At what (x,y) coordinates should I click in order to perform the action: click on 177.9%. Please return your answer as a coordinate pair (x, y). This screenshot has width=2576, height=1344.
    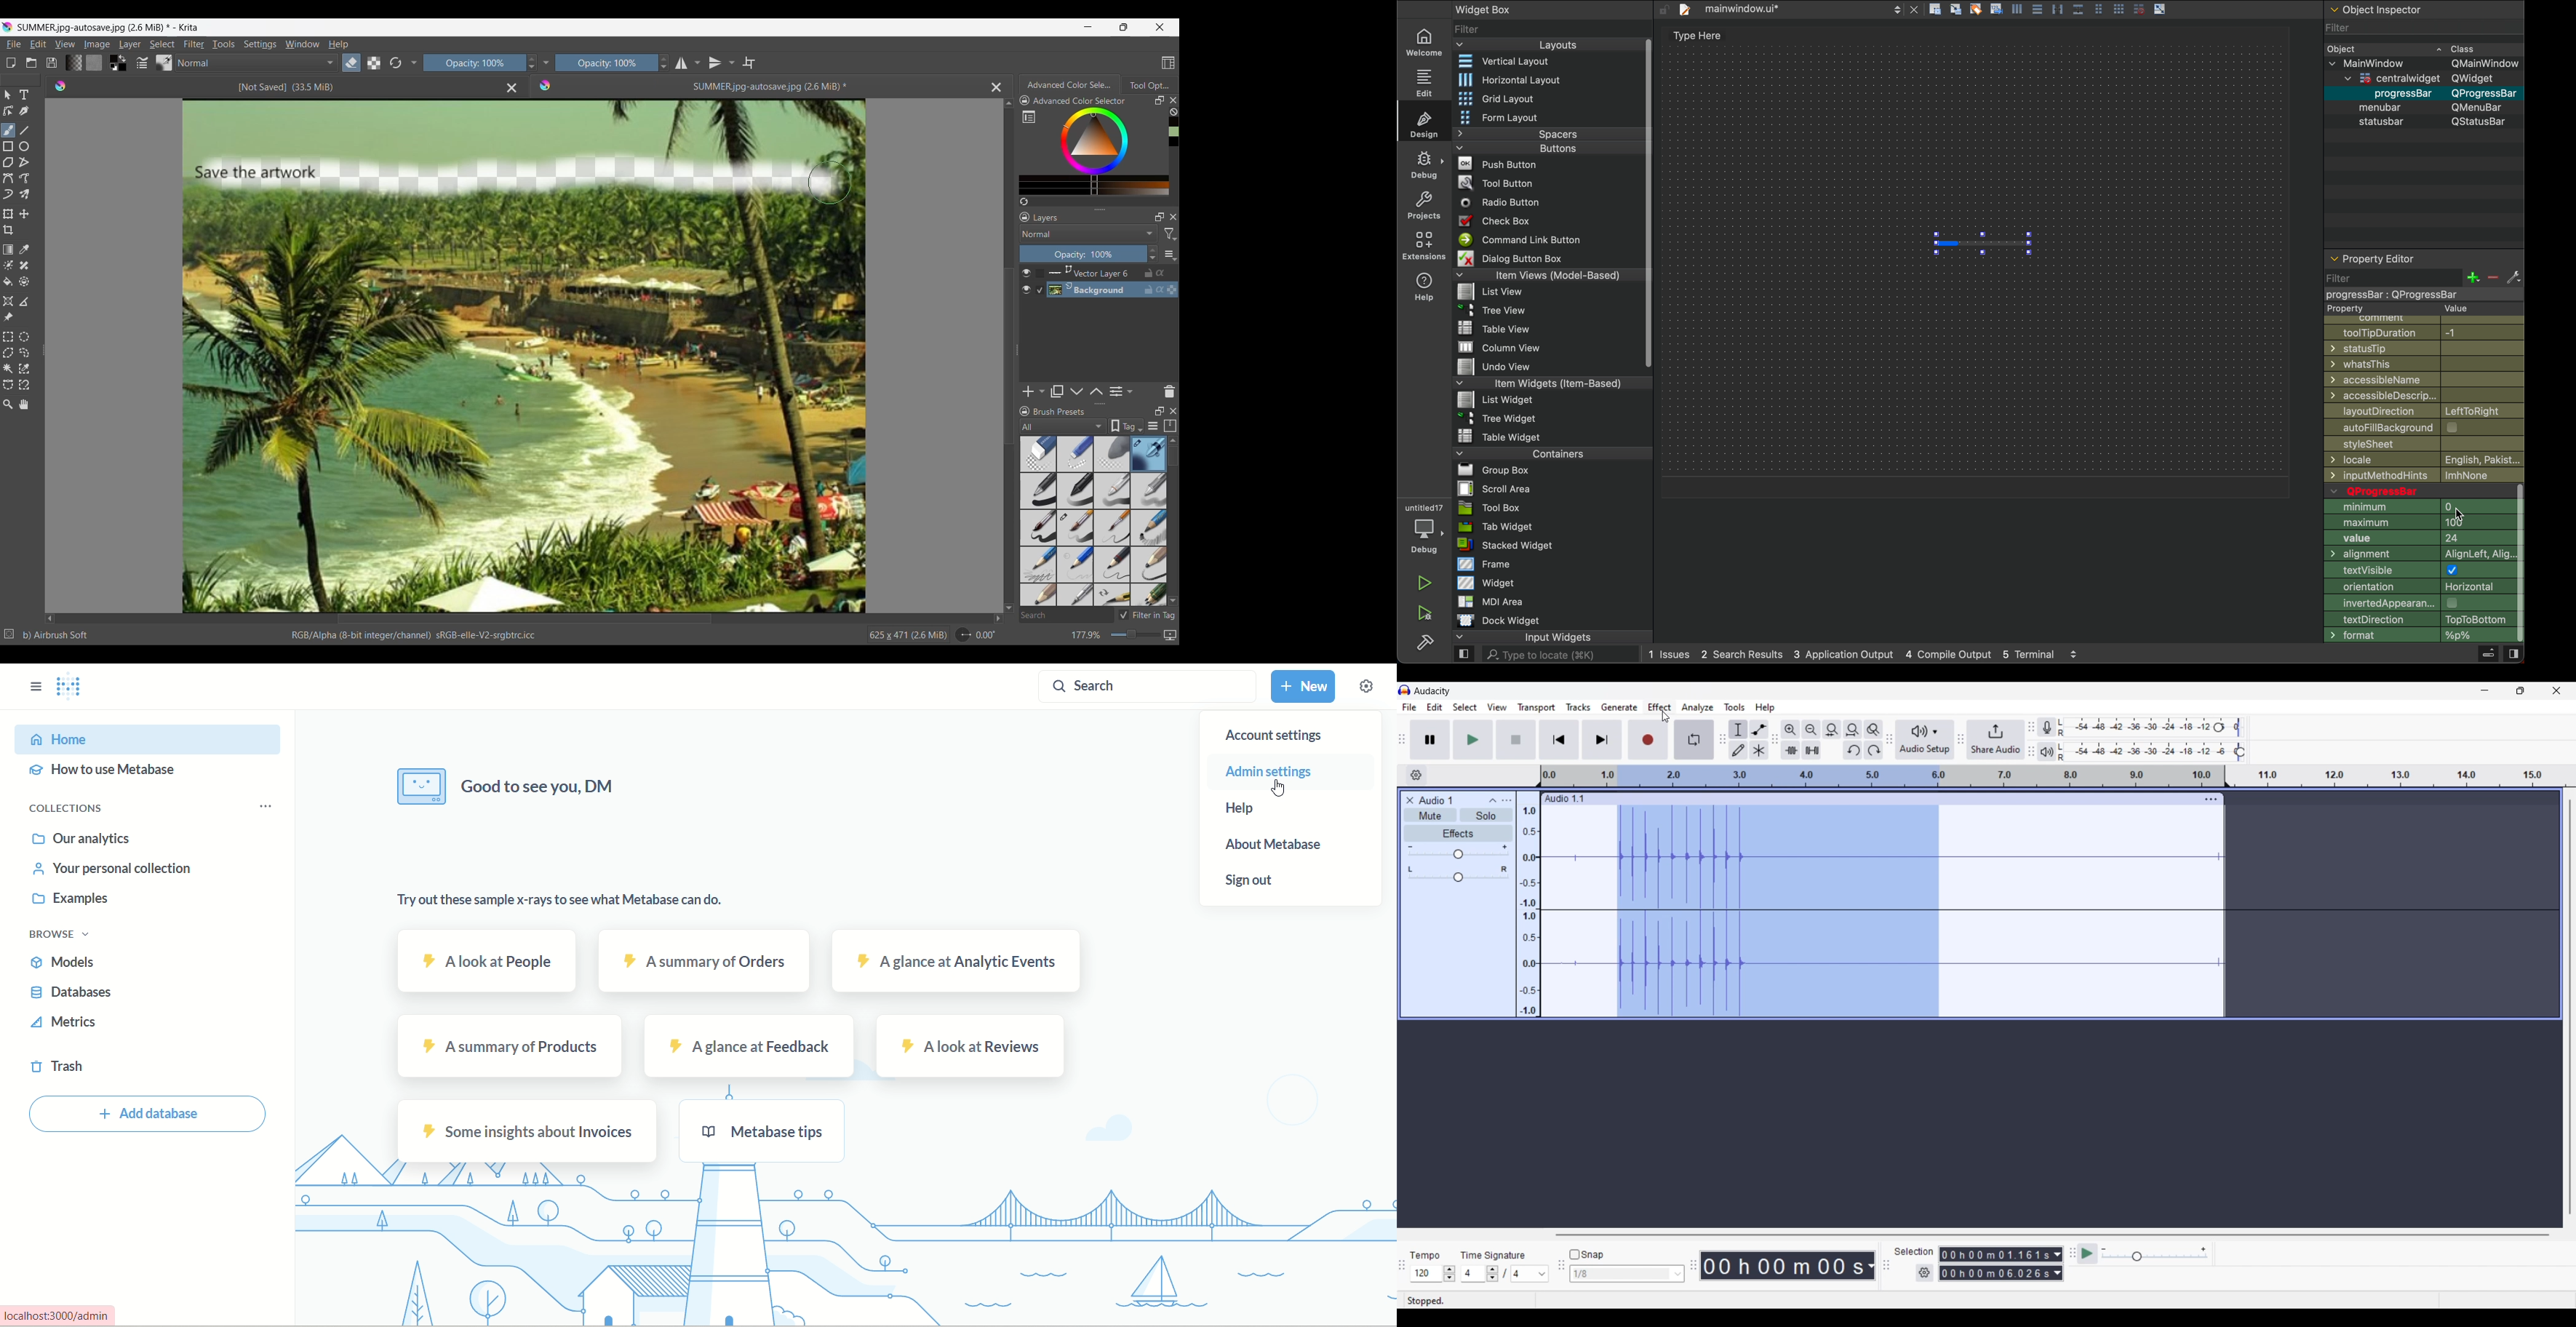
    Looking at the image, I should click on (1087, 635).